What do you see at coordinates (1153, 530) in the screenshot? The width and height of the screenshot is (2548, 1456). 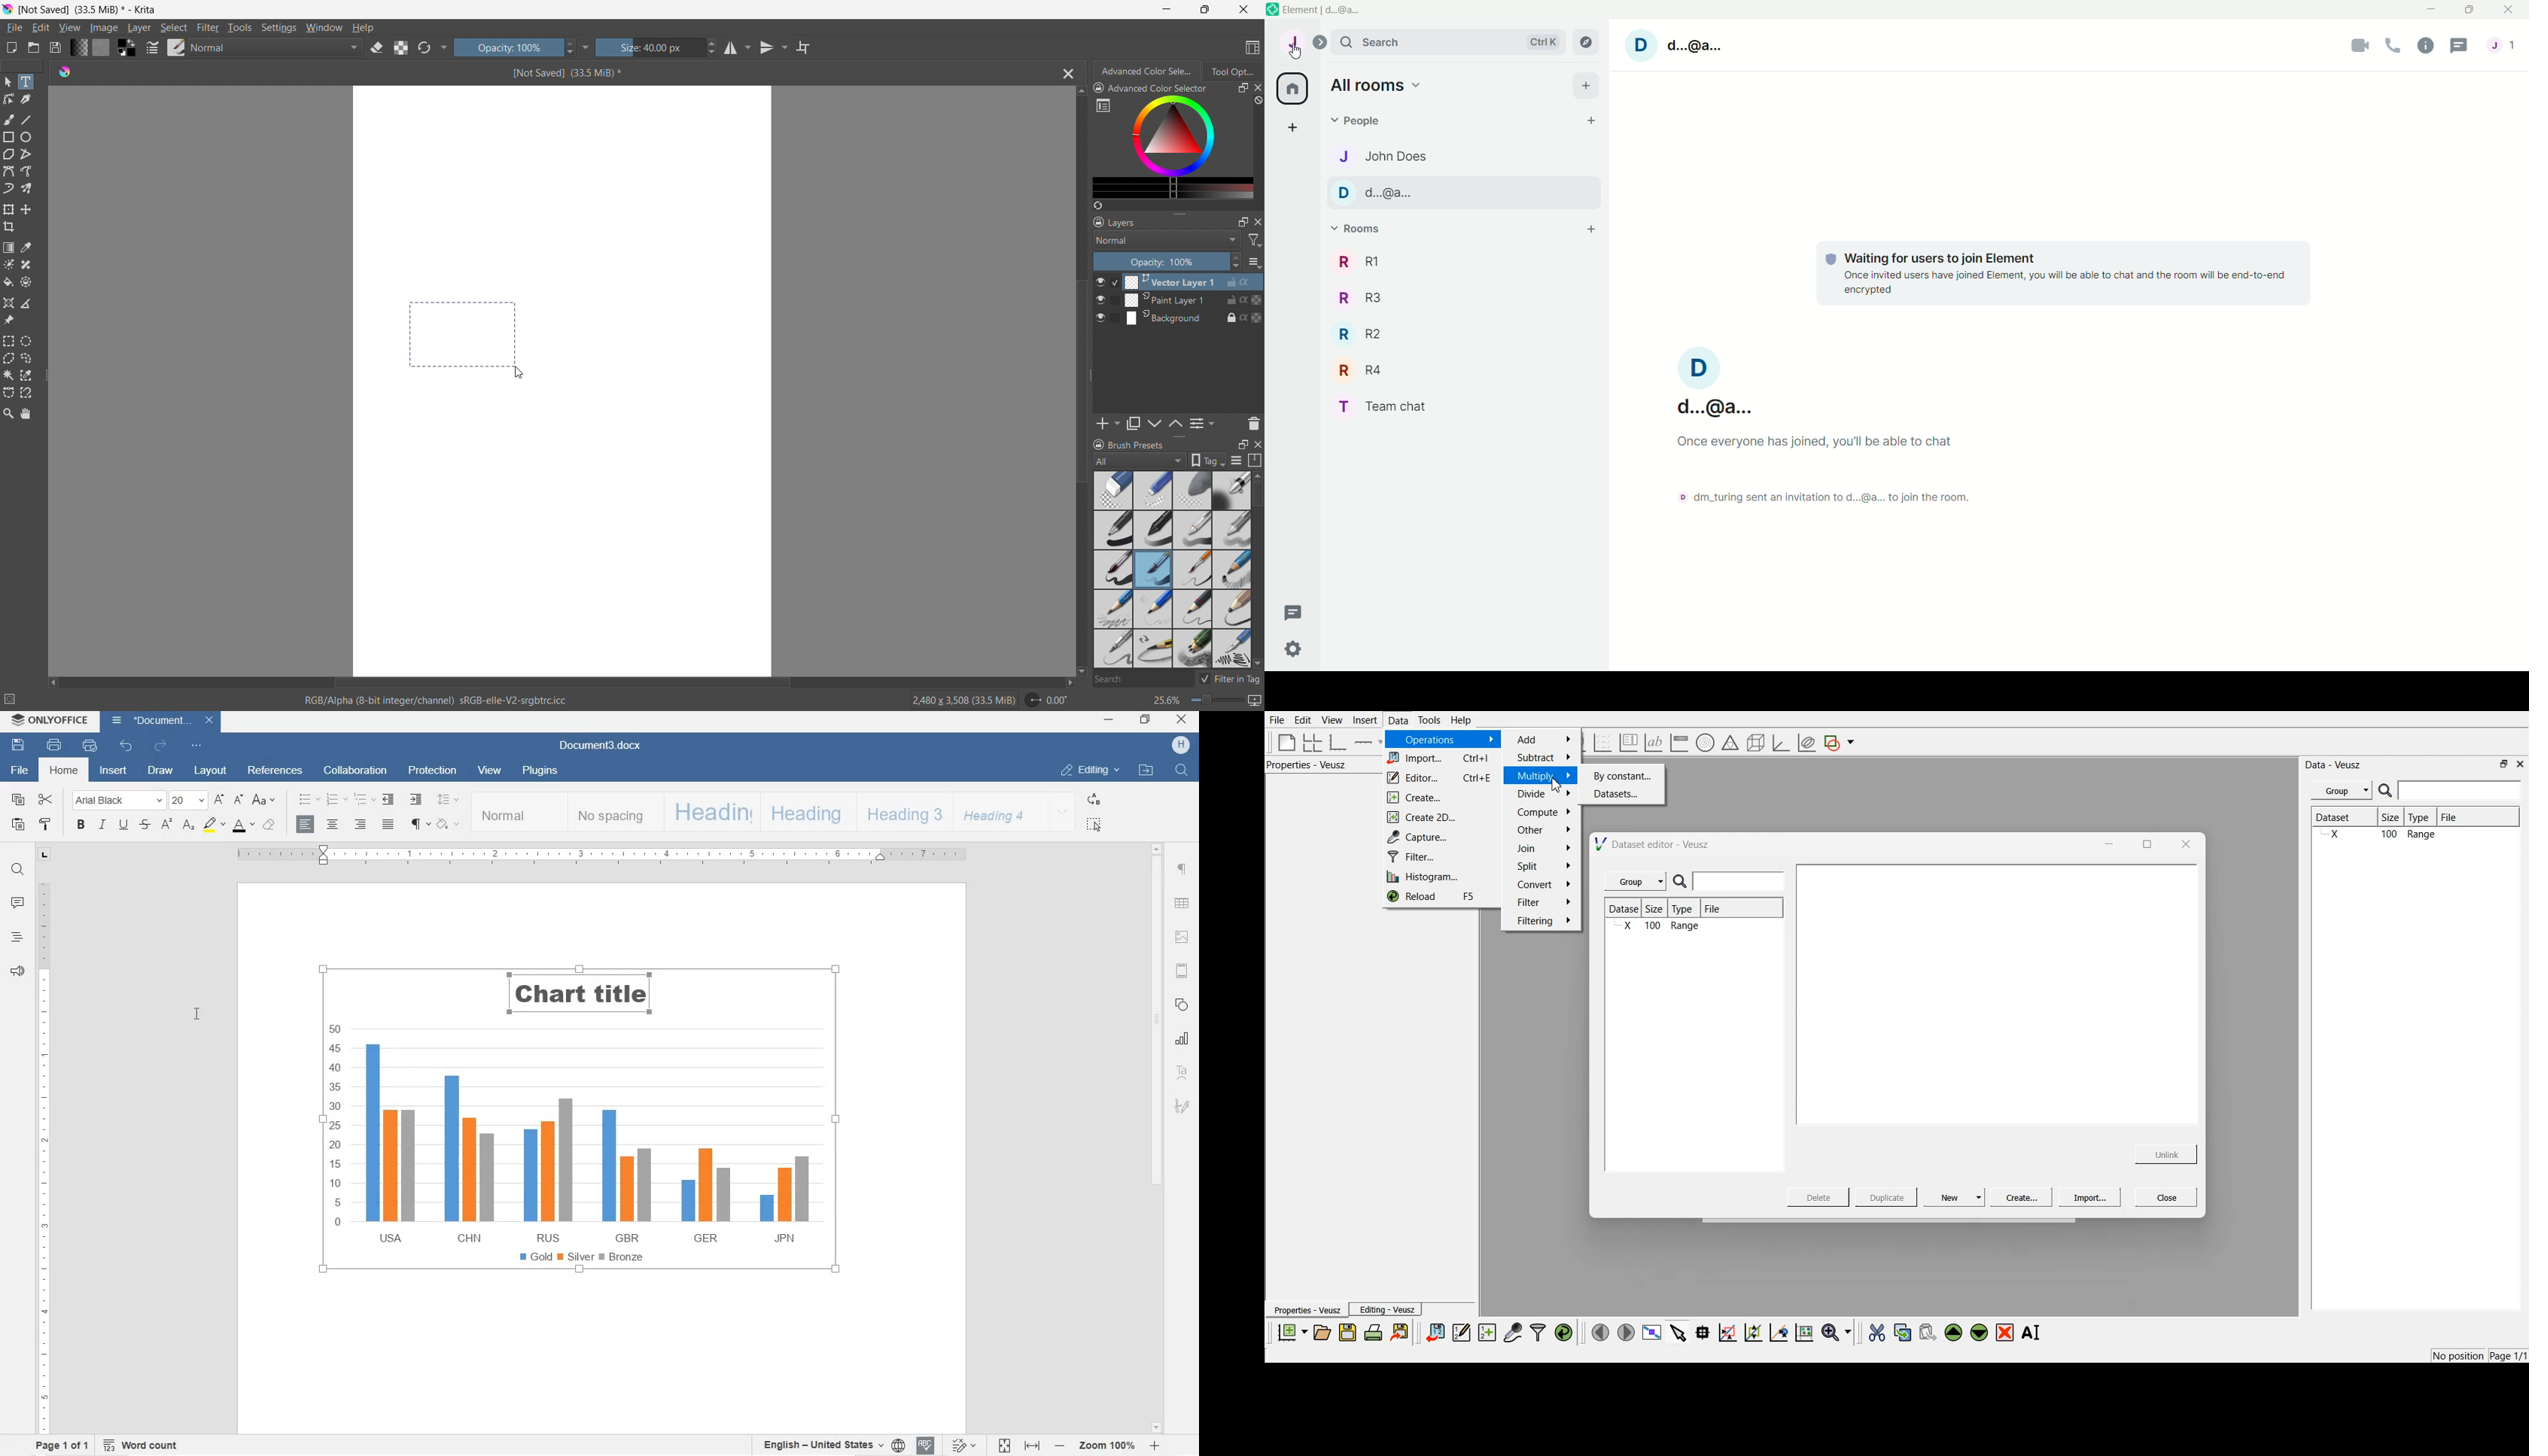 I see `pen` at bounding box center [1153, 530].